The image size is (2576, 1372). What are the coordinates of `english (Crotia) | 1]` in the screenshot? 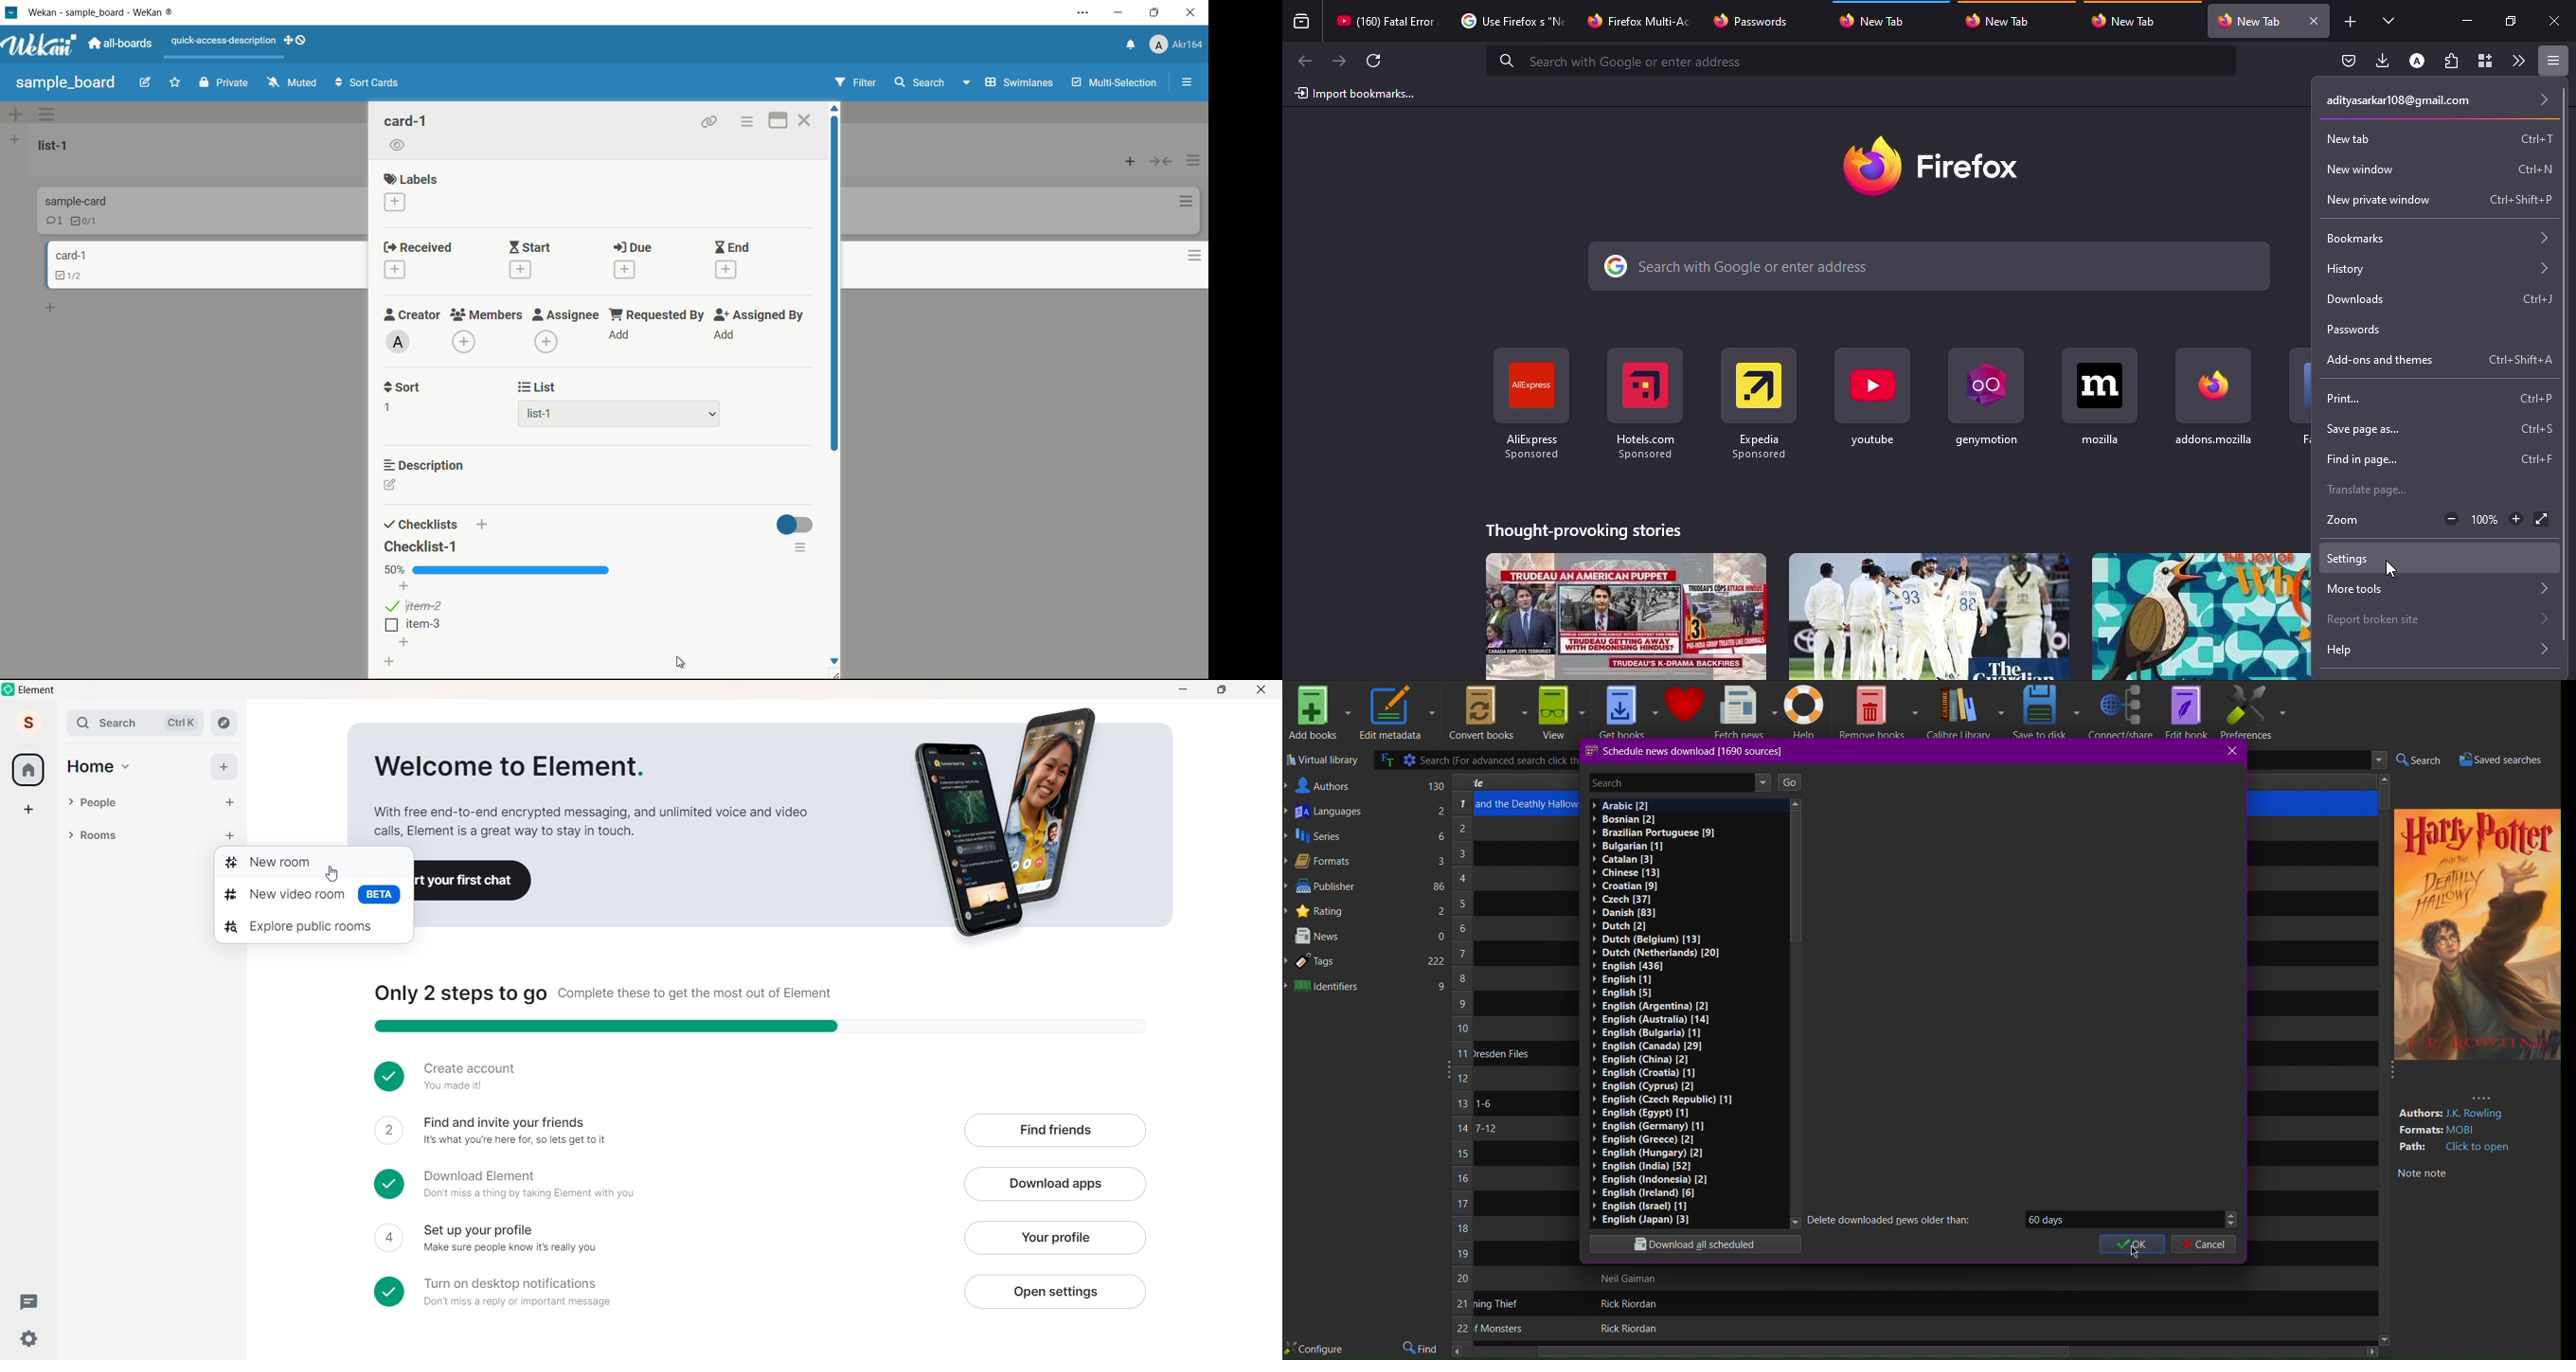 It's located at (1646, 1073).